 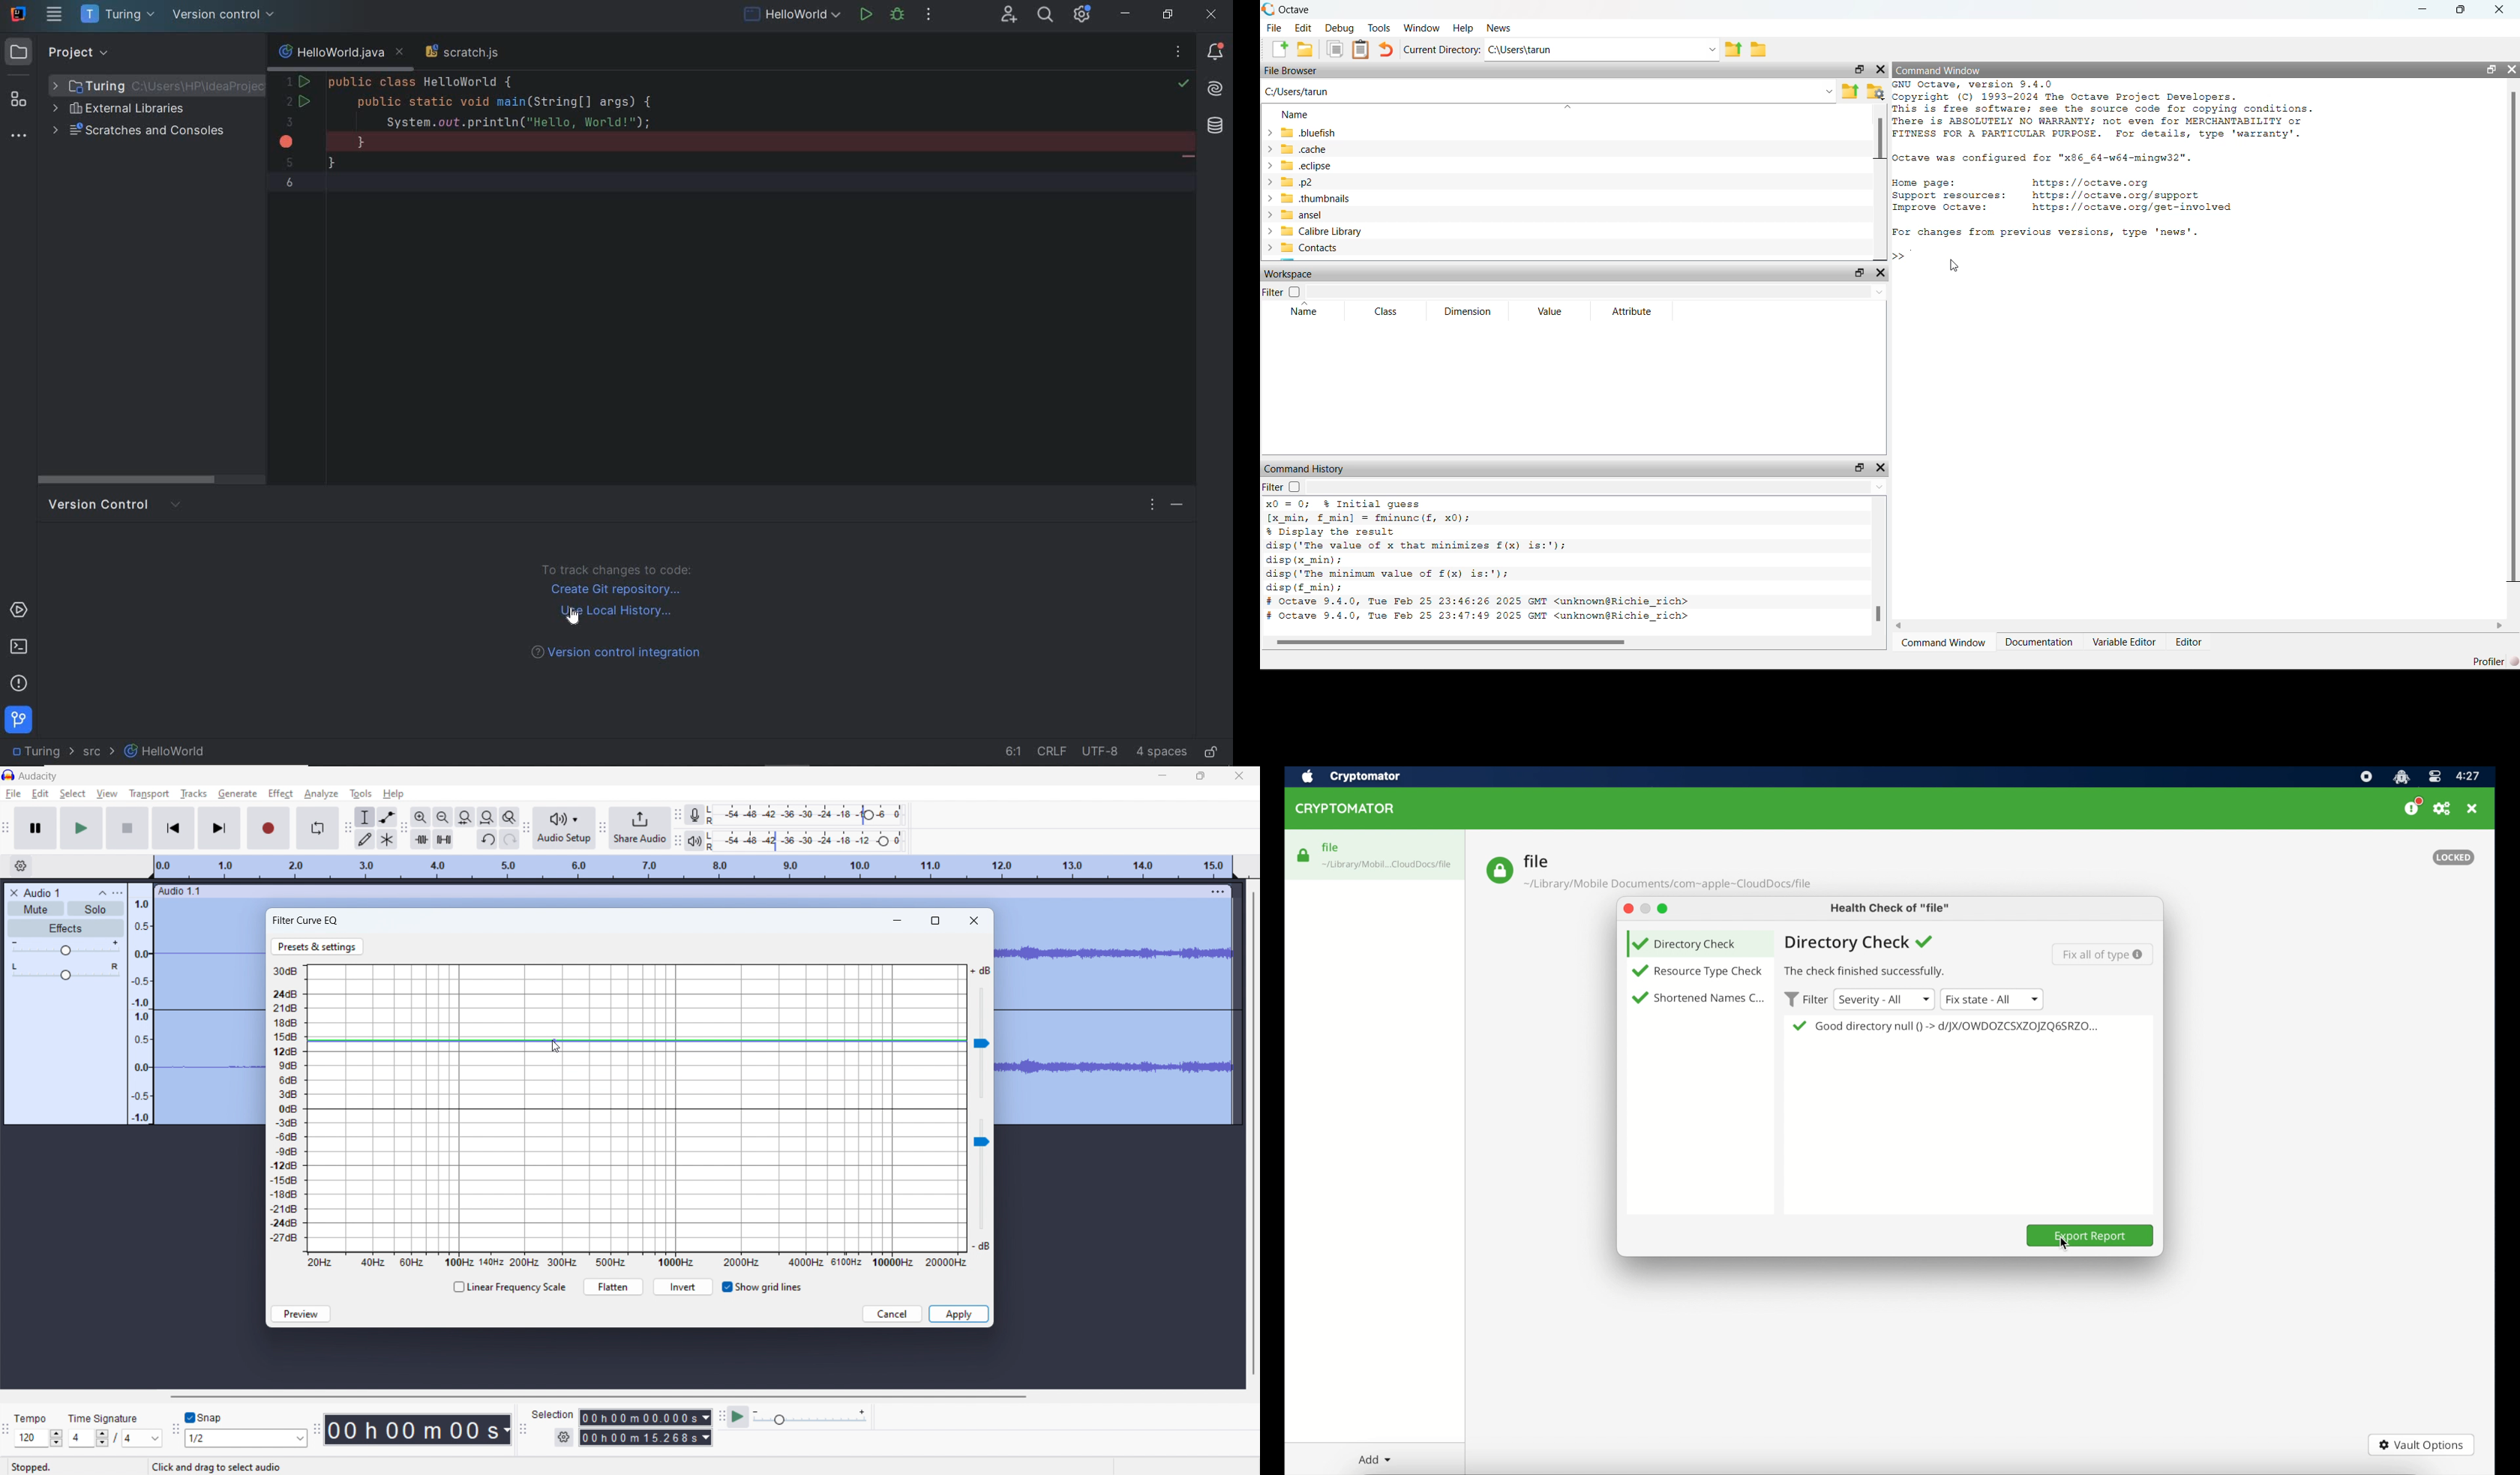 I want to click on preferences, so click(x=2443, y=809).